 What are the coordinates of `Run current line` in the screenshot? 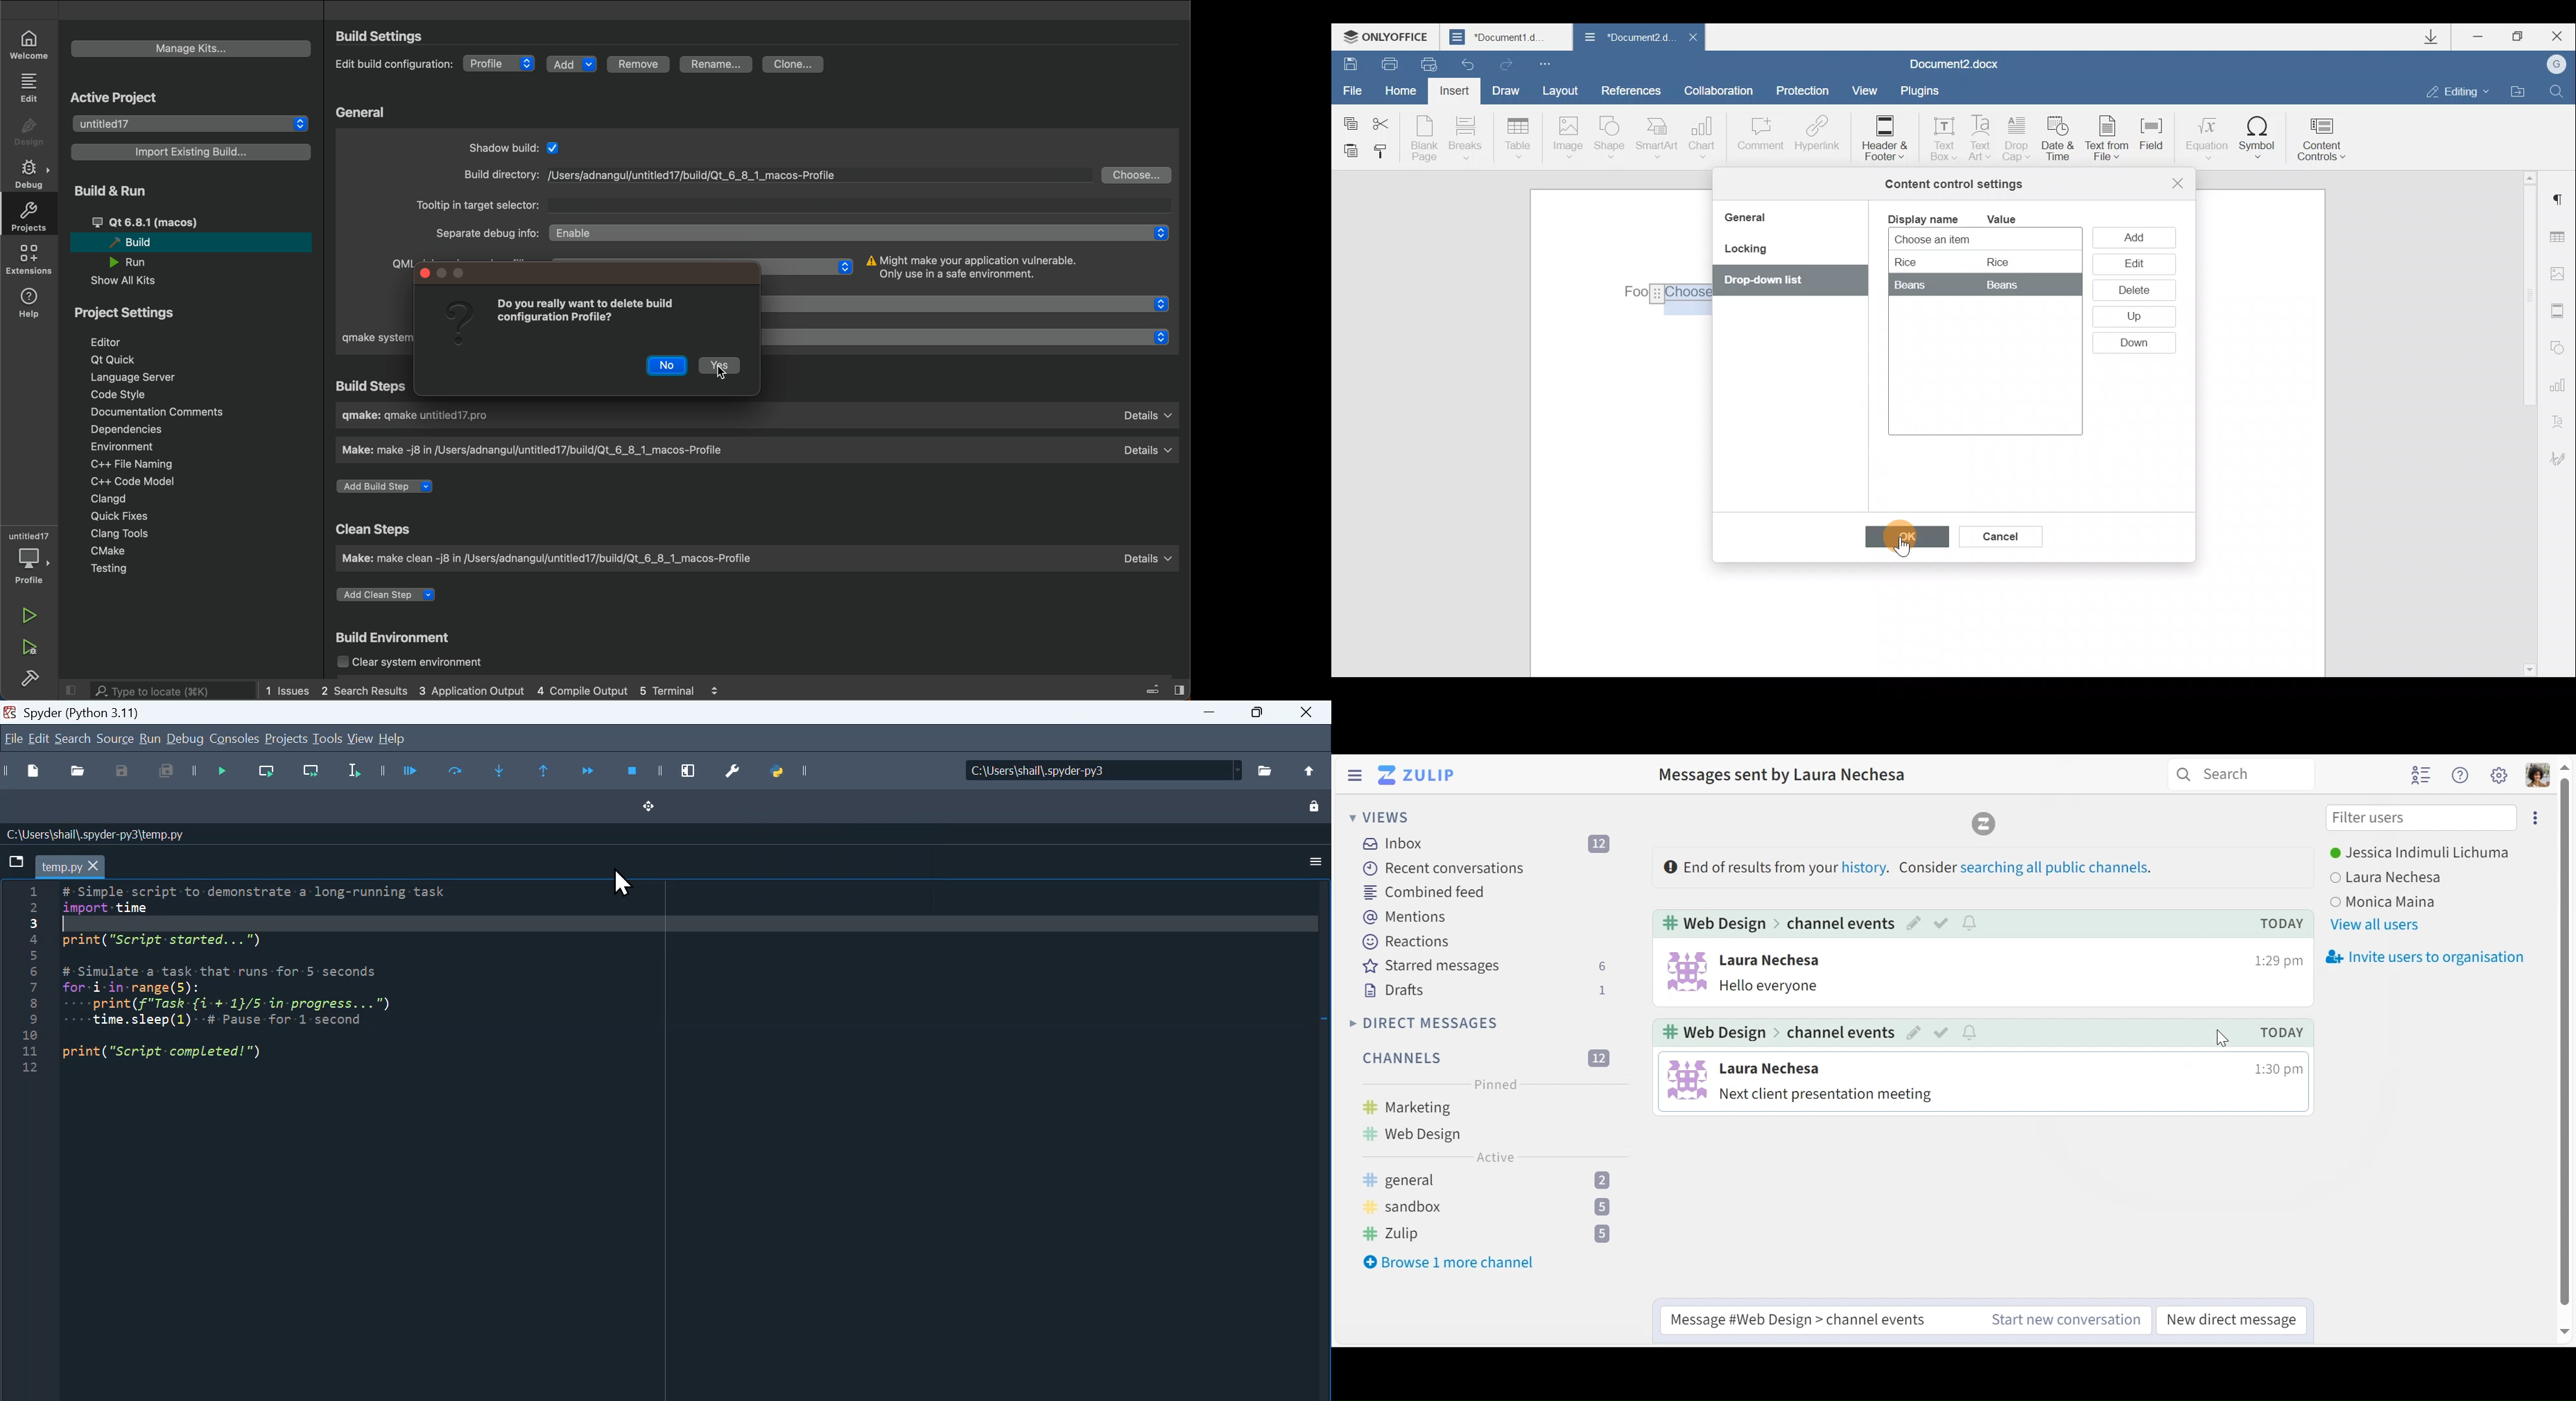 It's located at (267, 775).